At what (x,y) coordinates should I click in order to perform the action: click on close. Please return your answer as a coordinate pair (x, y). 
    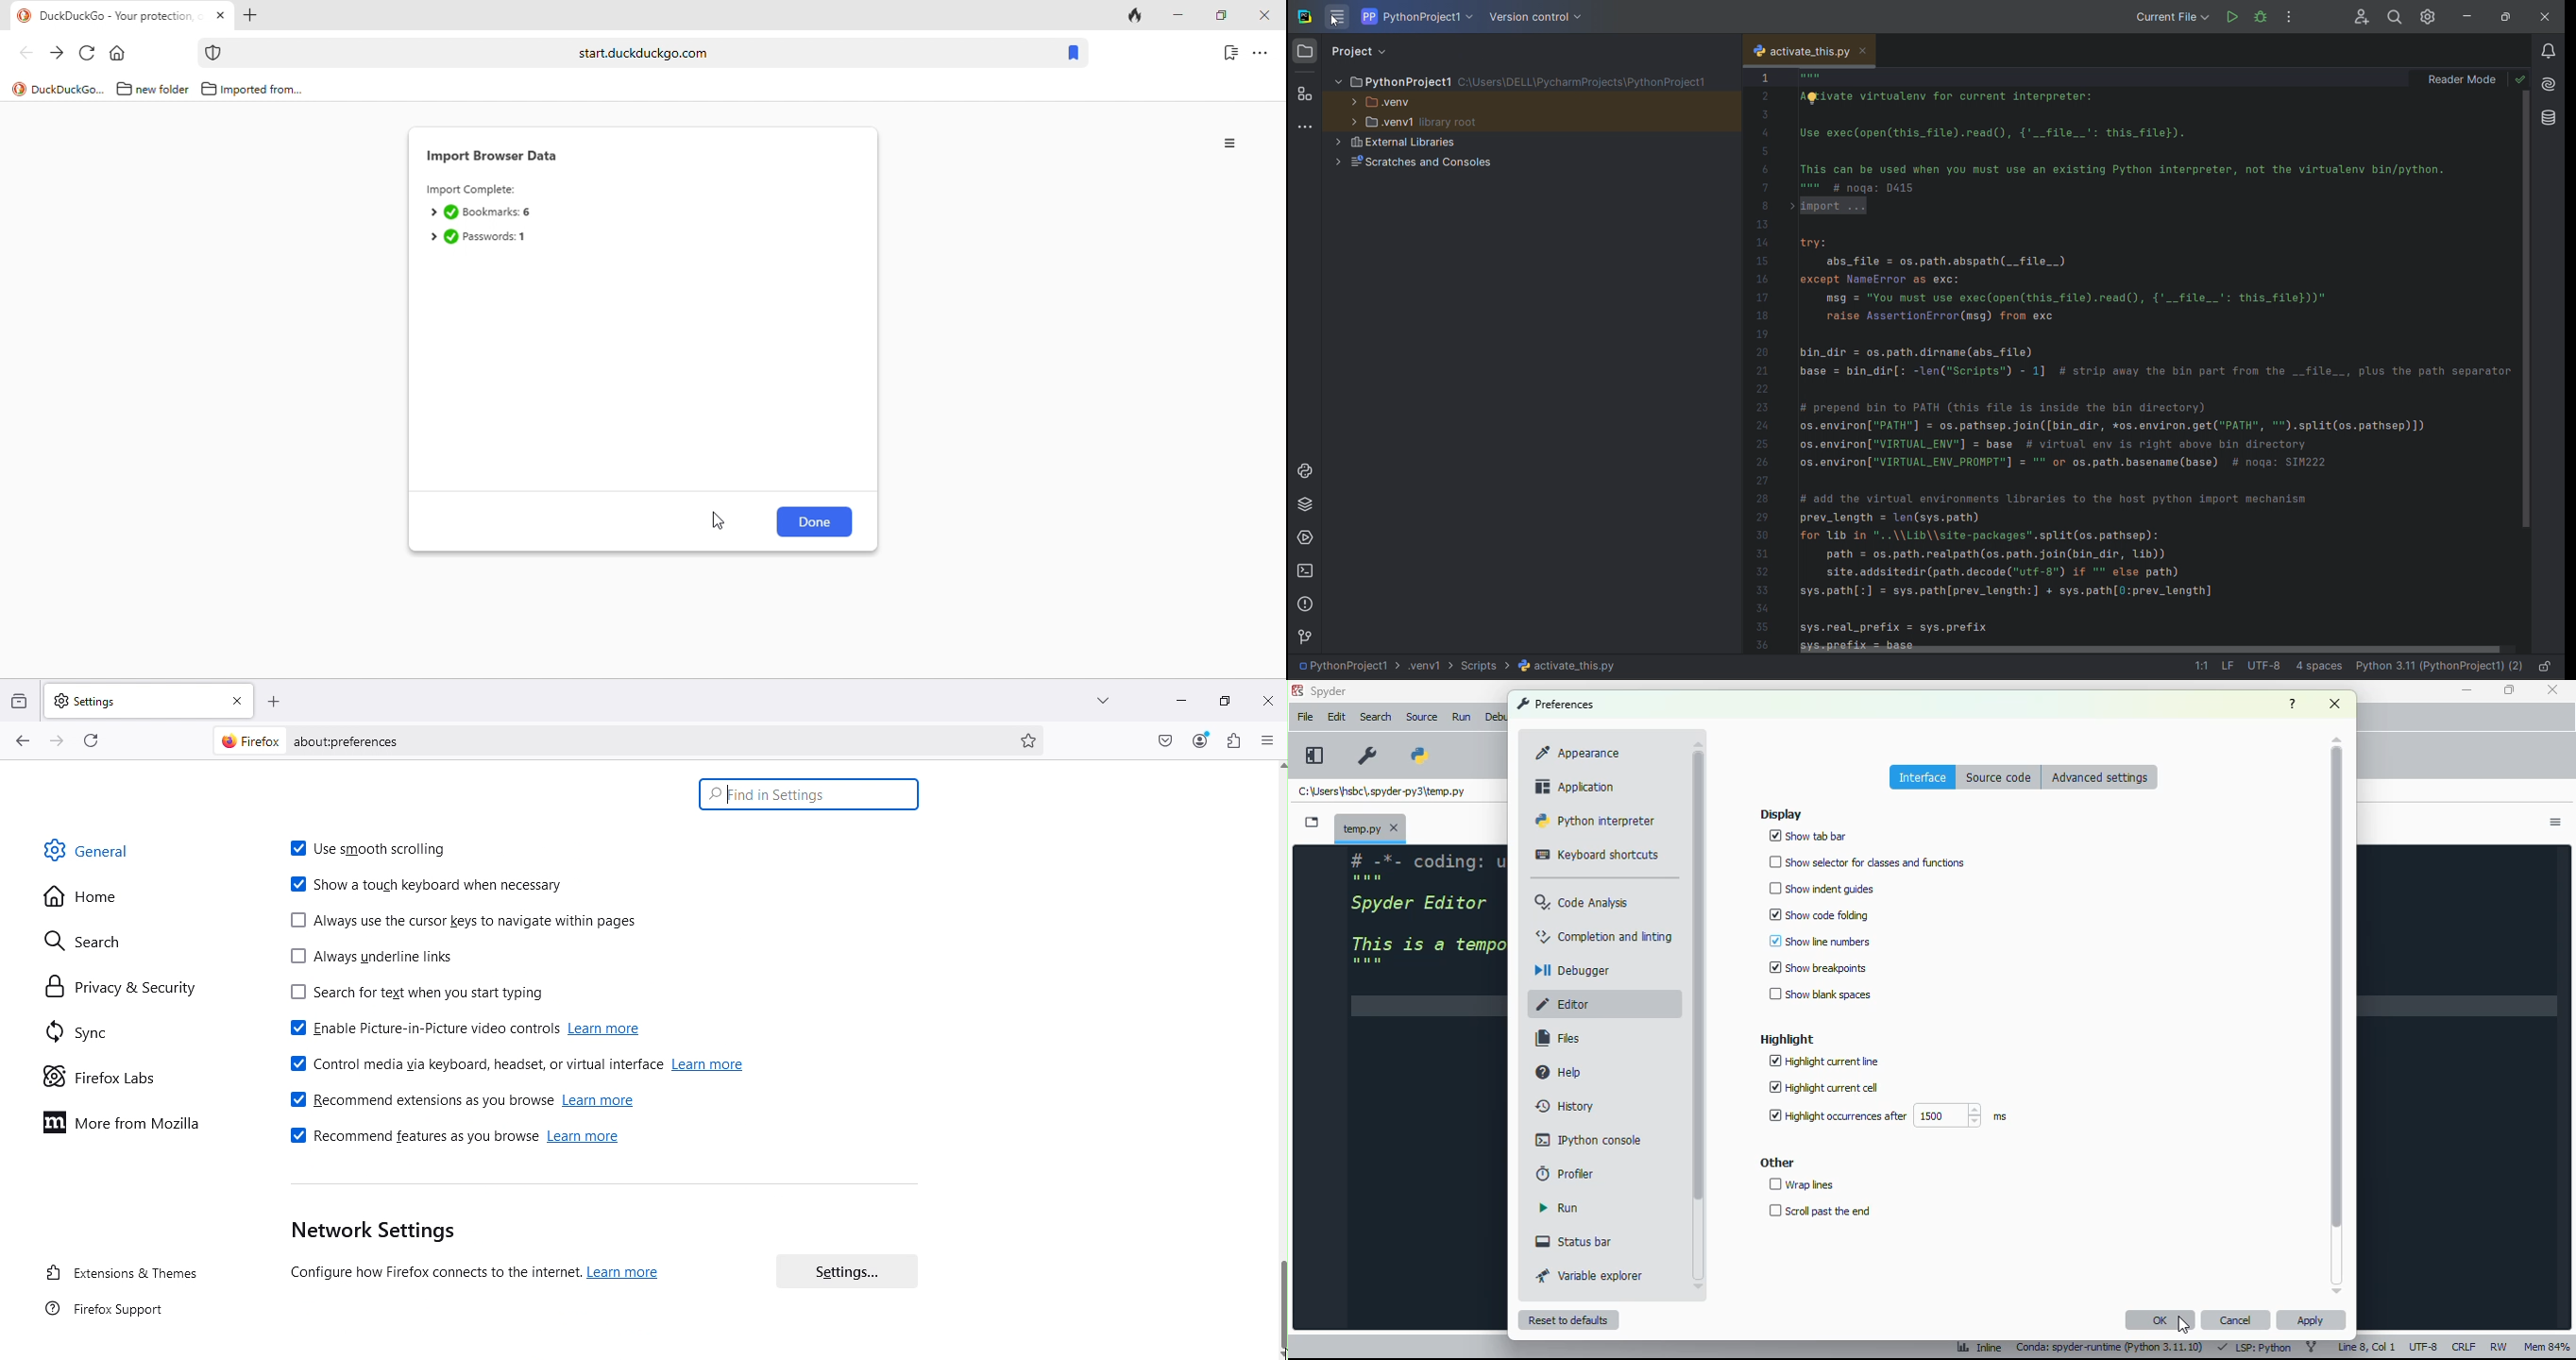
    Looking at the image, I should click on (1868, 51).